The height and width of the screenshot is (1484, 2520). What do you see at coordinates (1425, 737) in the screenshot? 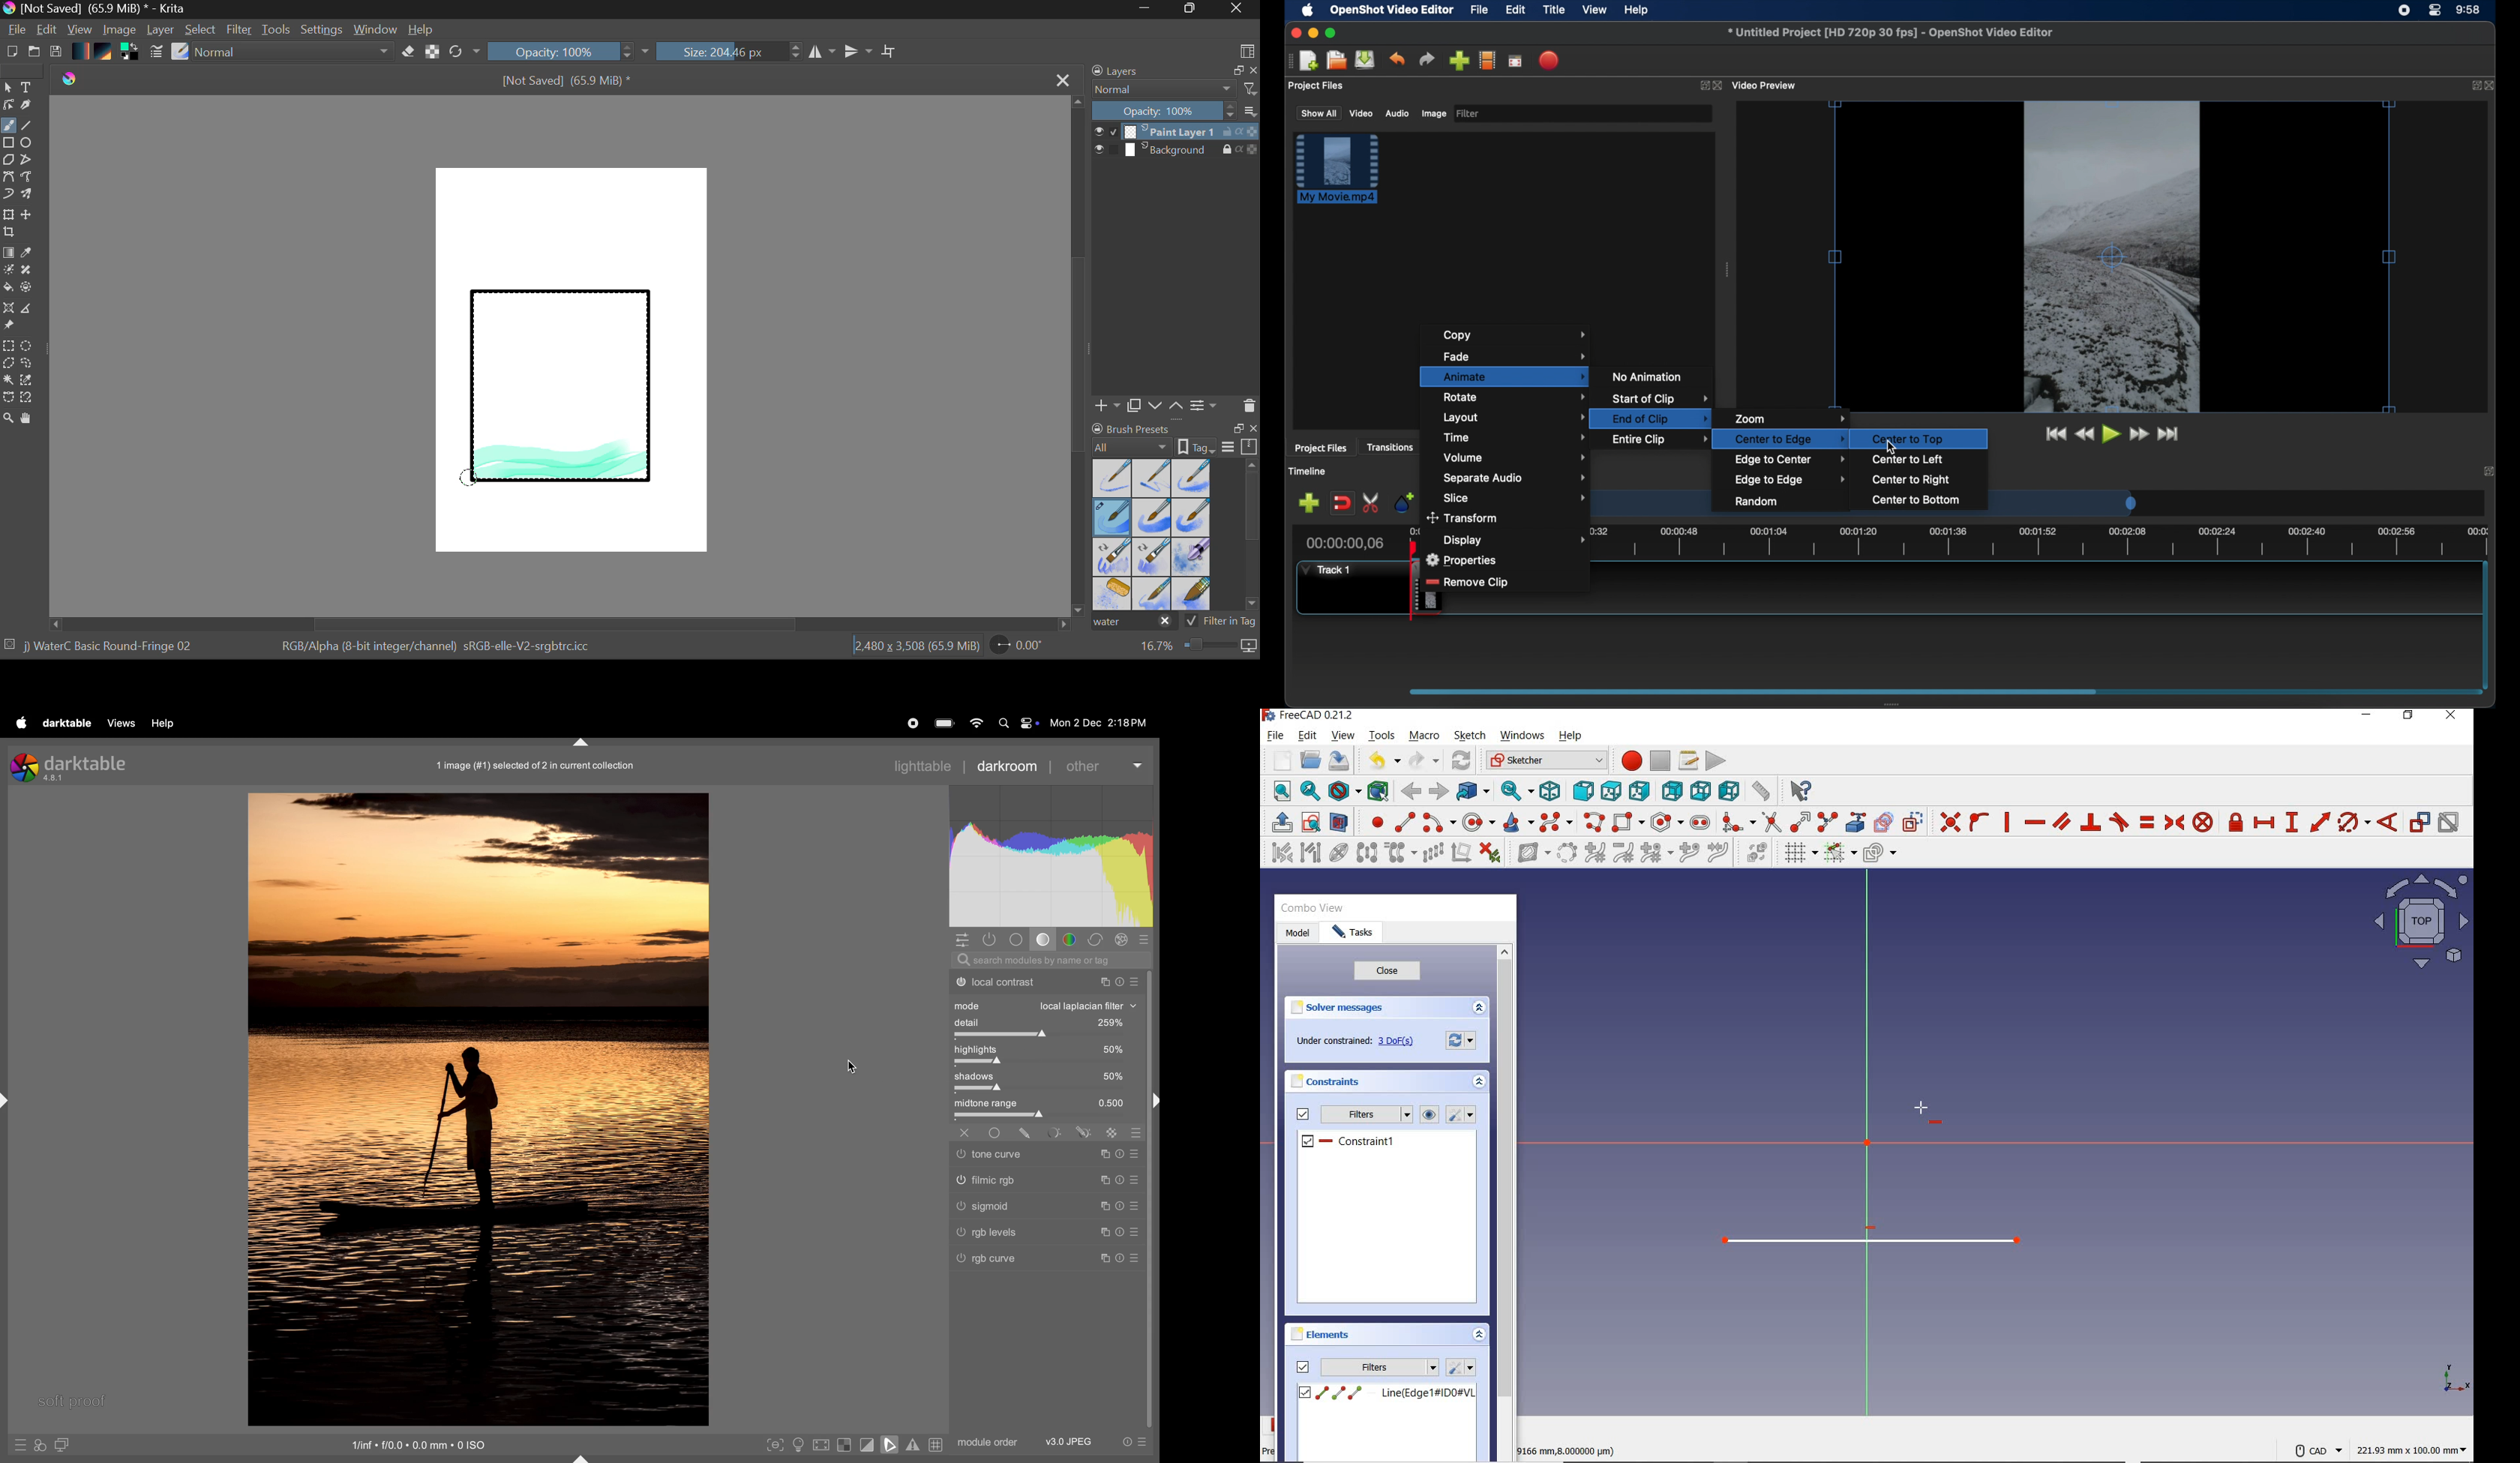
I see `MACRO` at bounding box center [1425, 737].